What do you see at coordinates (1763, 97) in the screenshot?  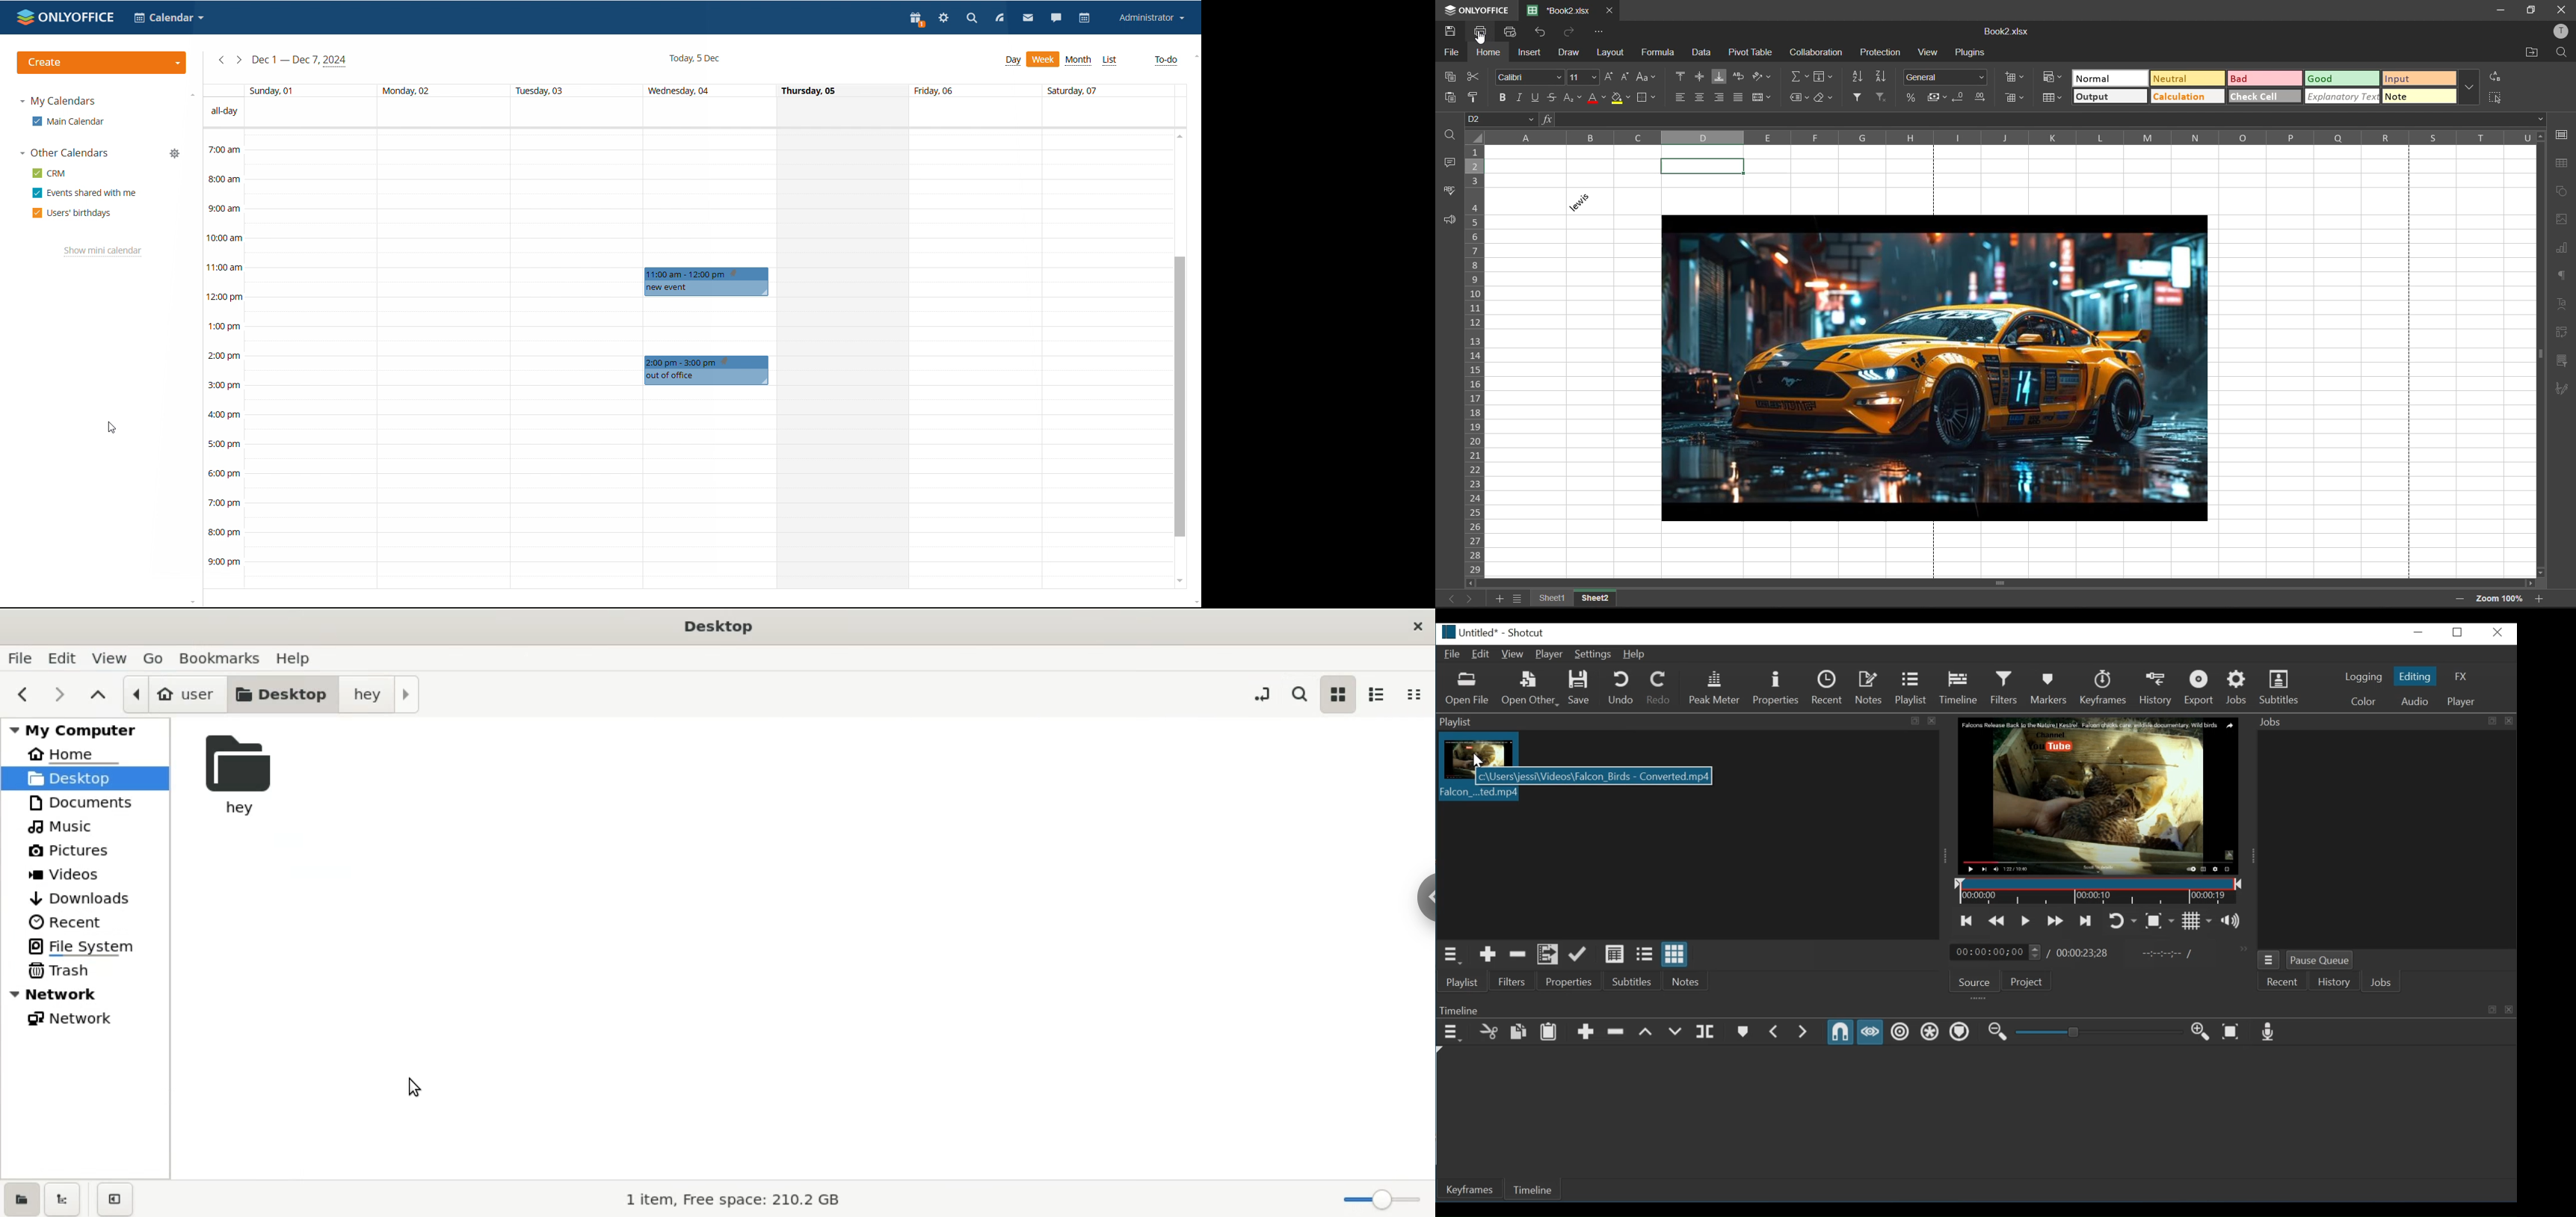 I see `merge and center` at bounding box center [1763, 97].